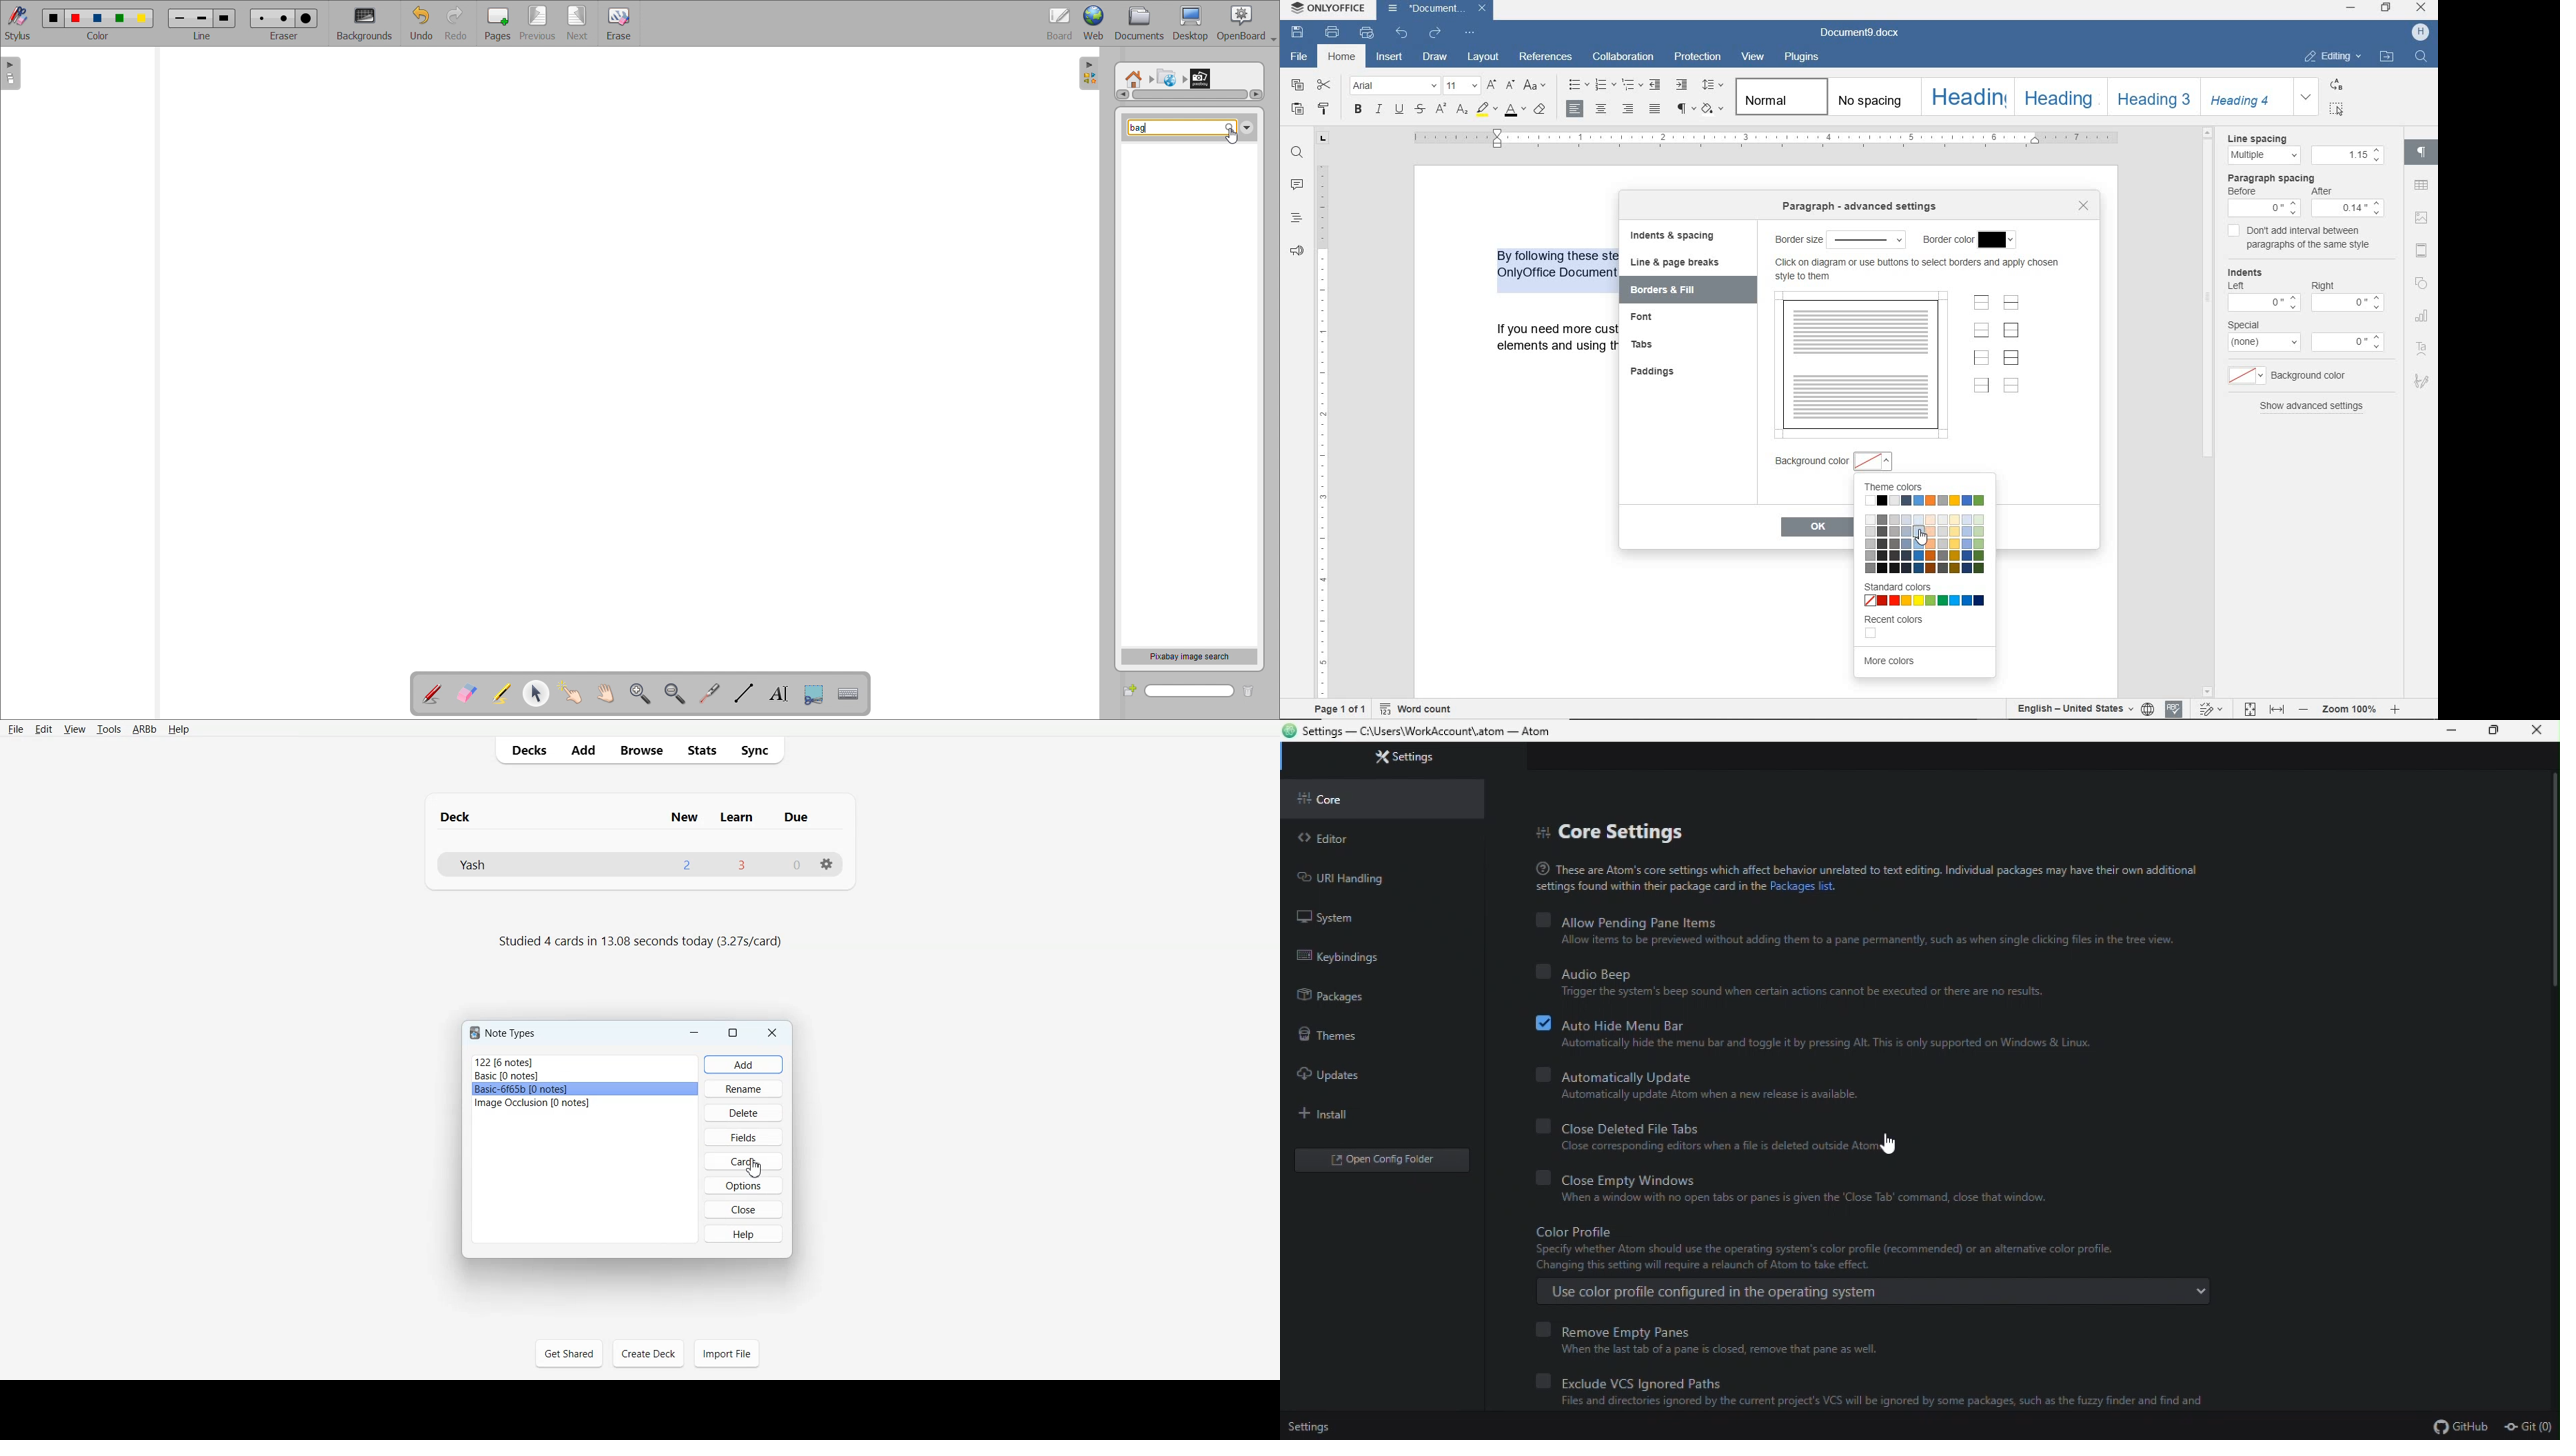 Image resolution: width=2576 pixels, height=1456 pixels. What do you see at coordinates (1399, 758) in the screenshot?
I see `settings` at bounding box center [1399, 758].